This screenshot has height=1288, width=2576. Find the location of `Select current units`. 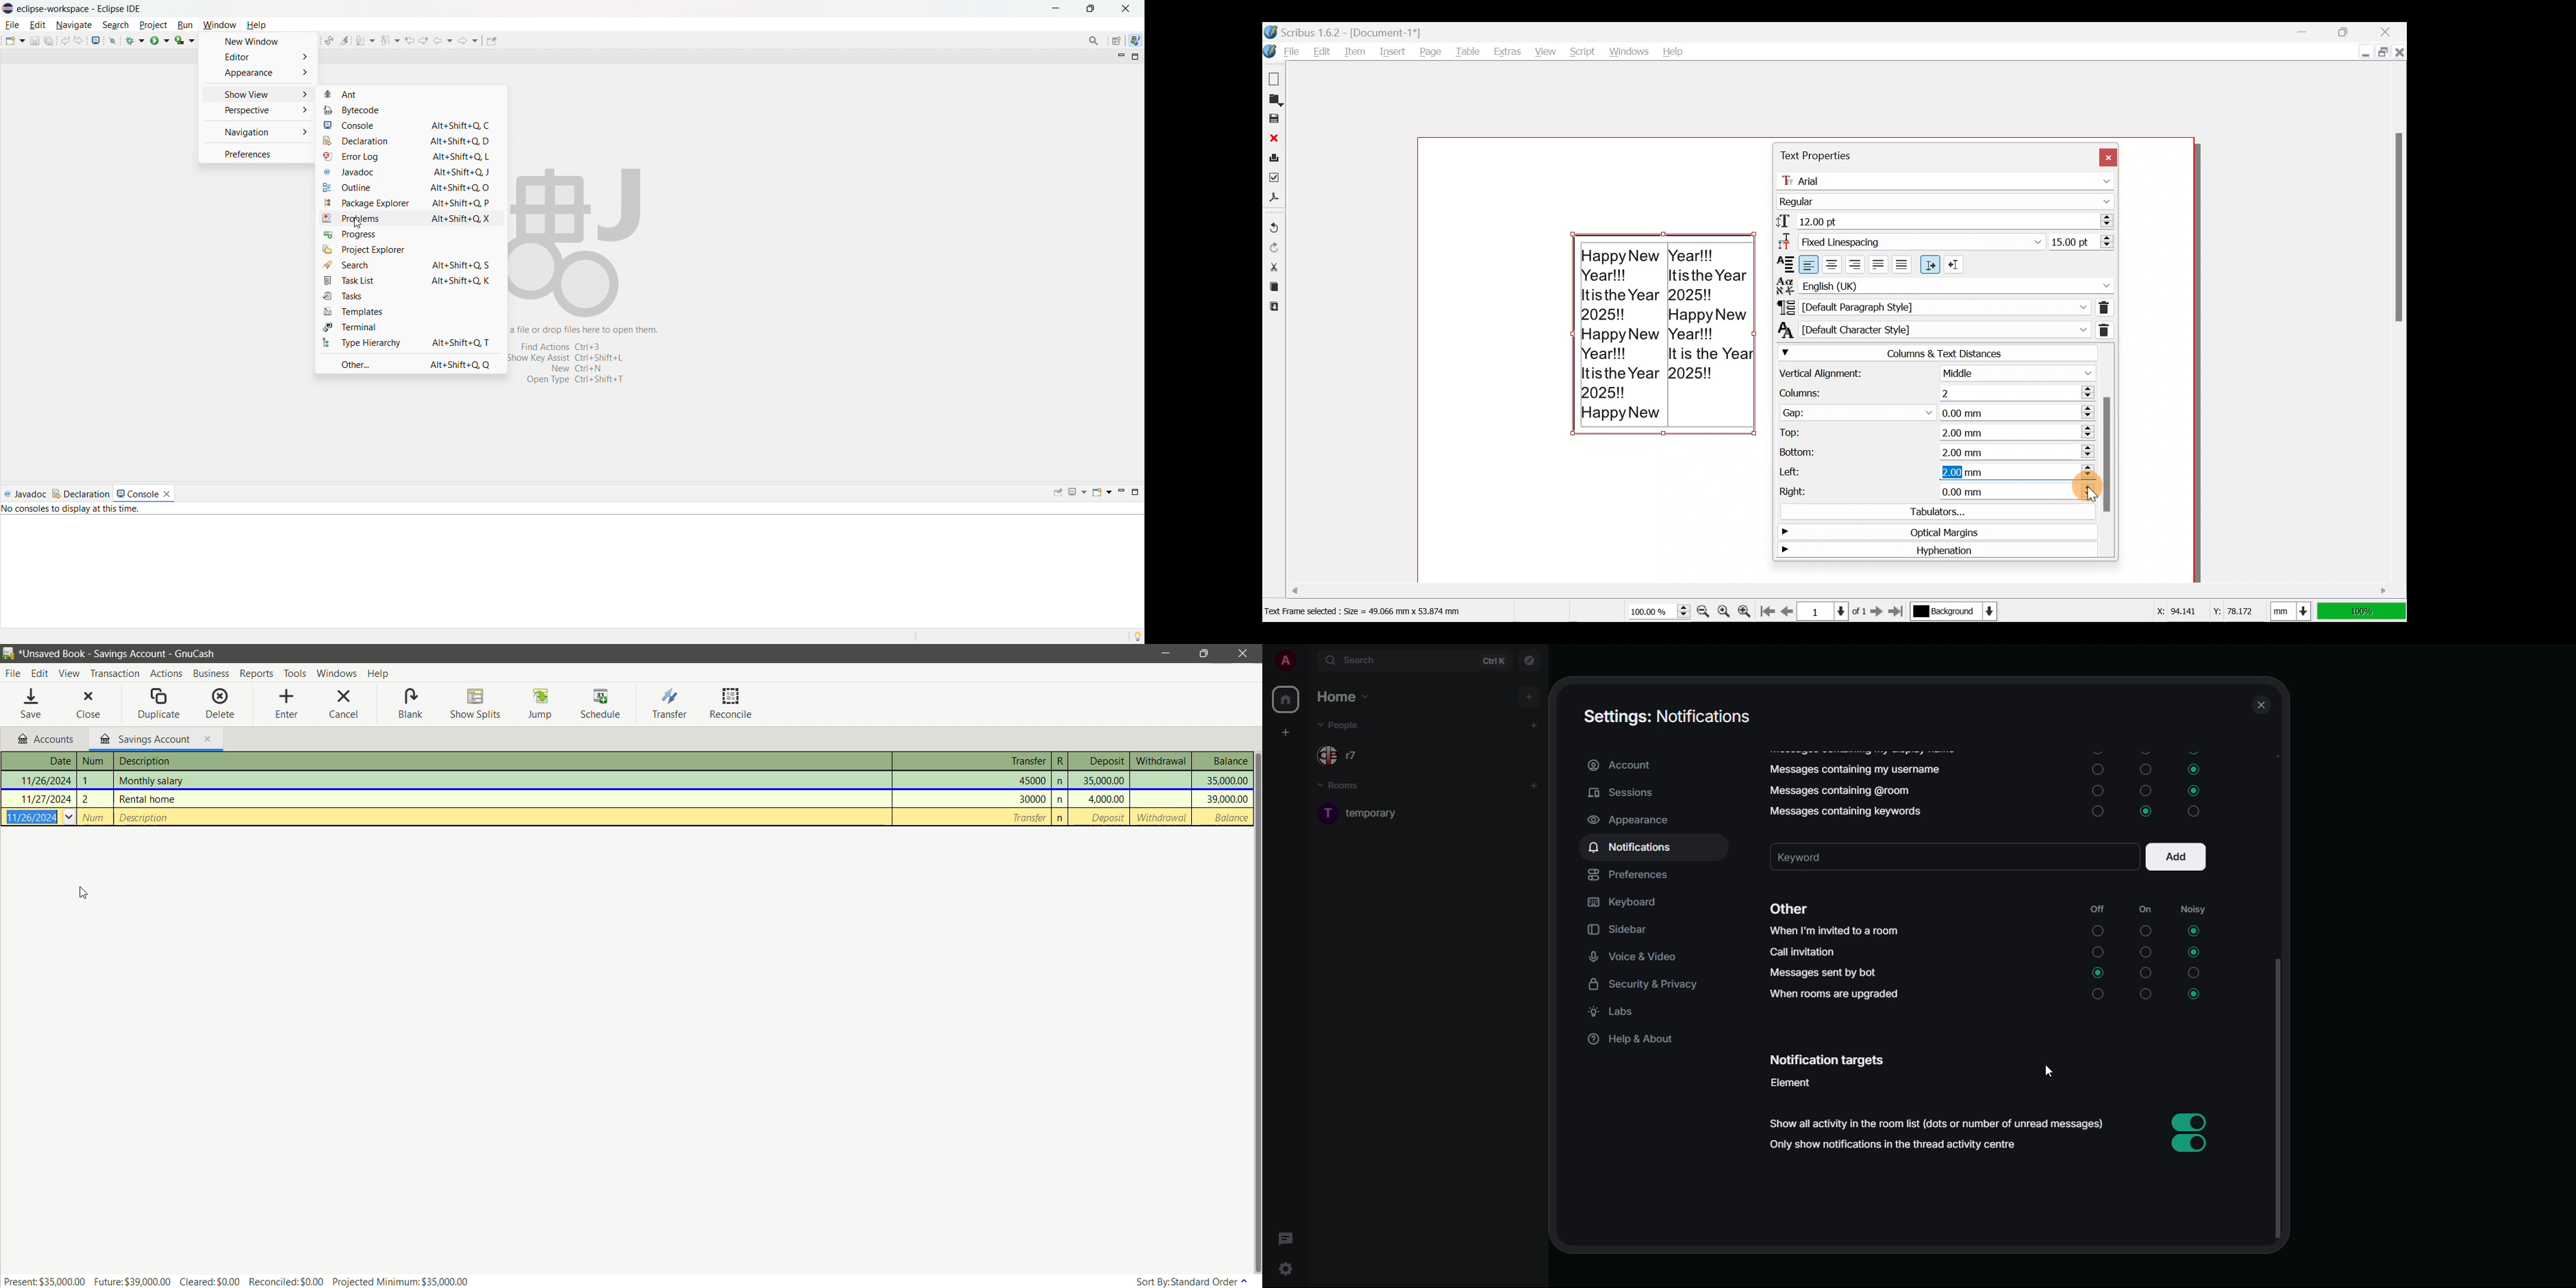

Select current units is located at coordinates (2294, 609).